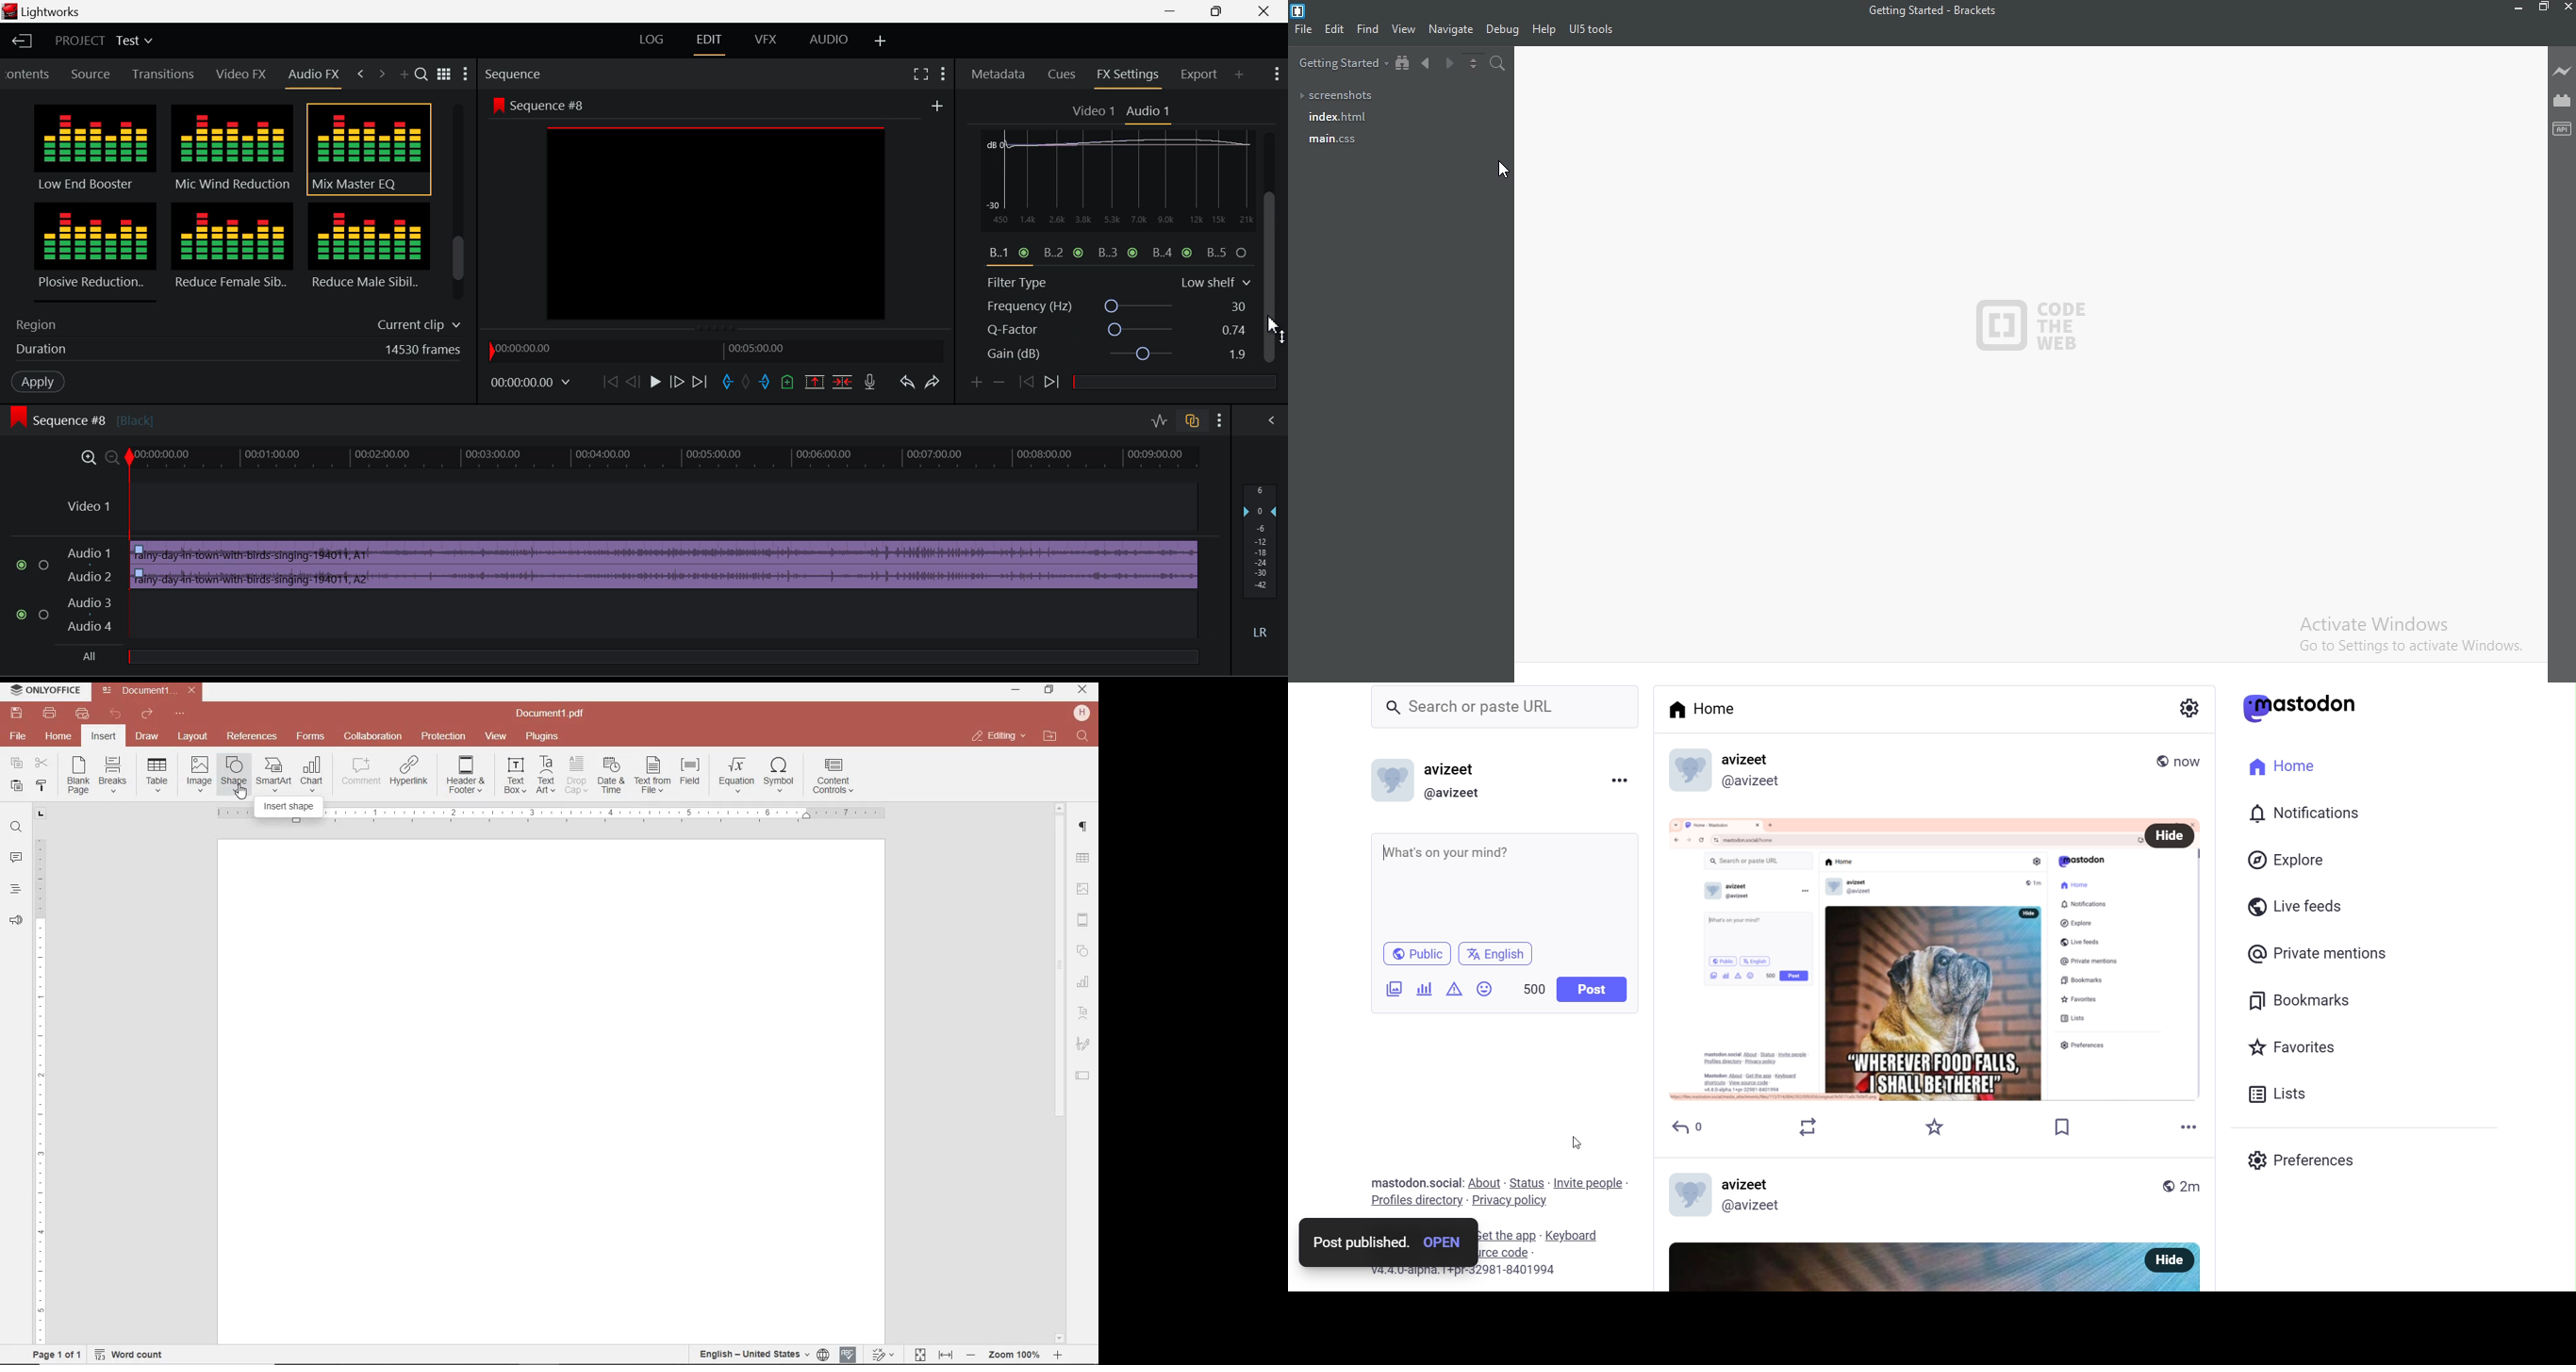  Describe the element at coordinates (937, 107) in the screenshot. I see `Add` at that location.